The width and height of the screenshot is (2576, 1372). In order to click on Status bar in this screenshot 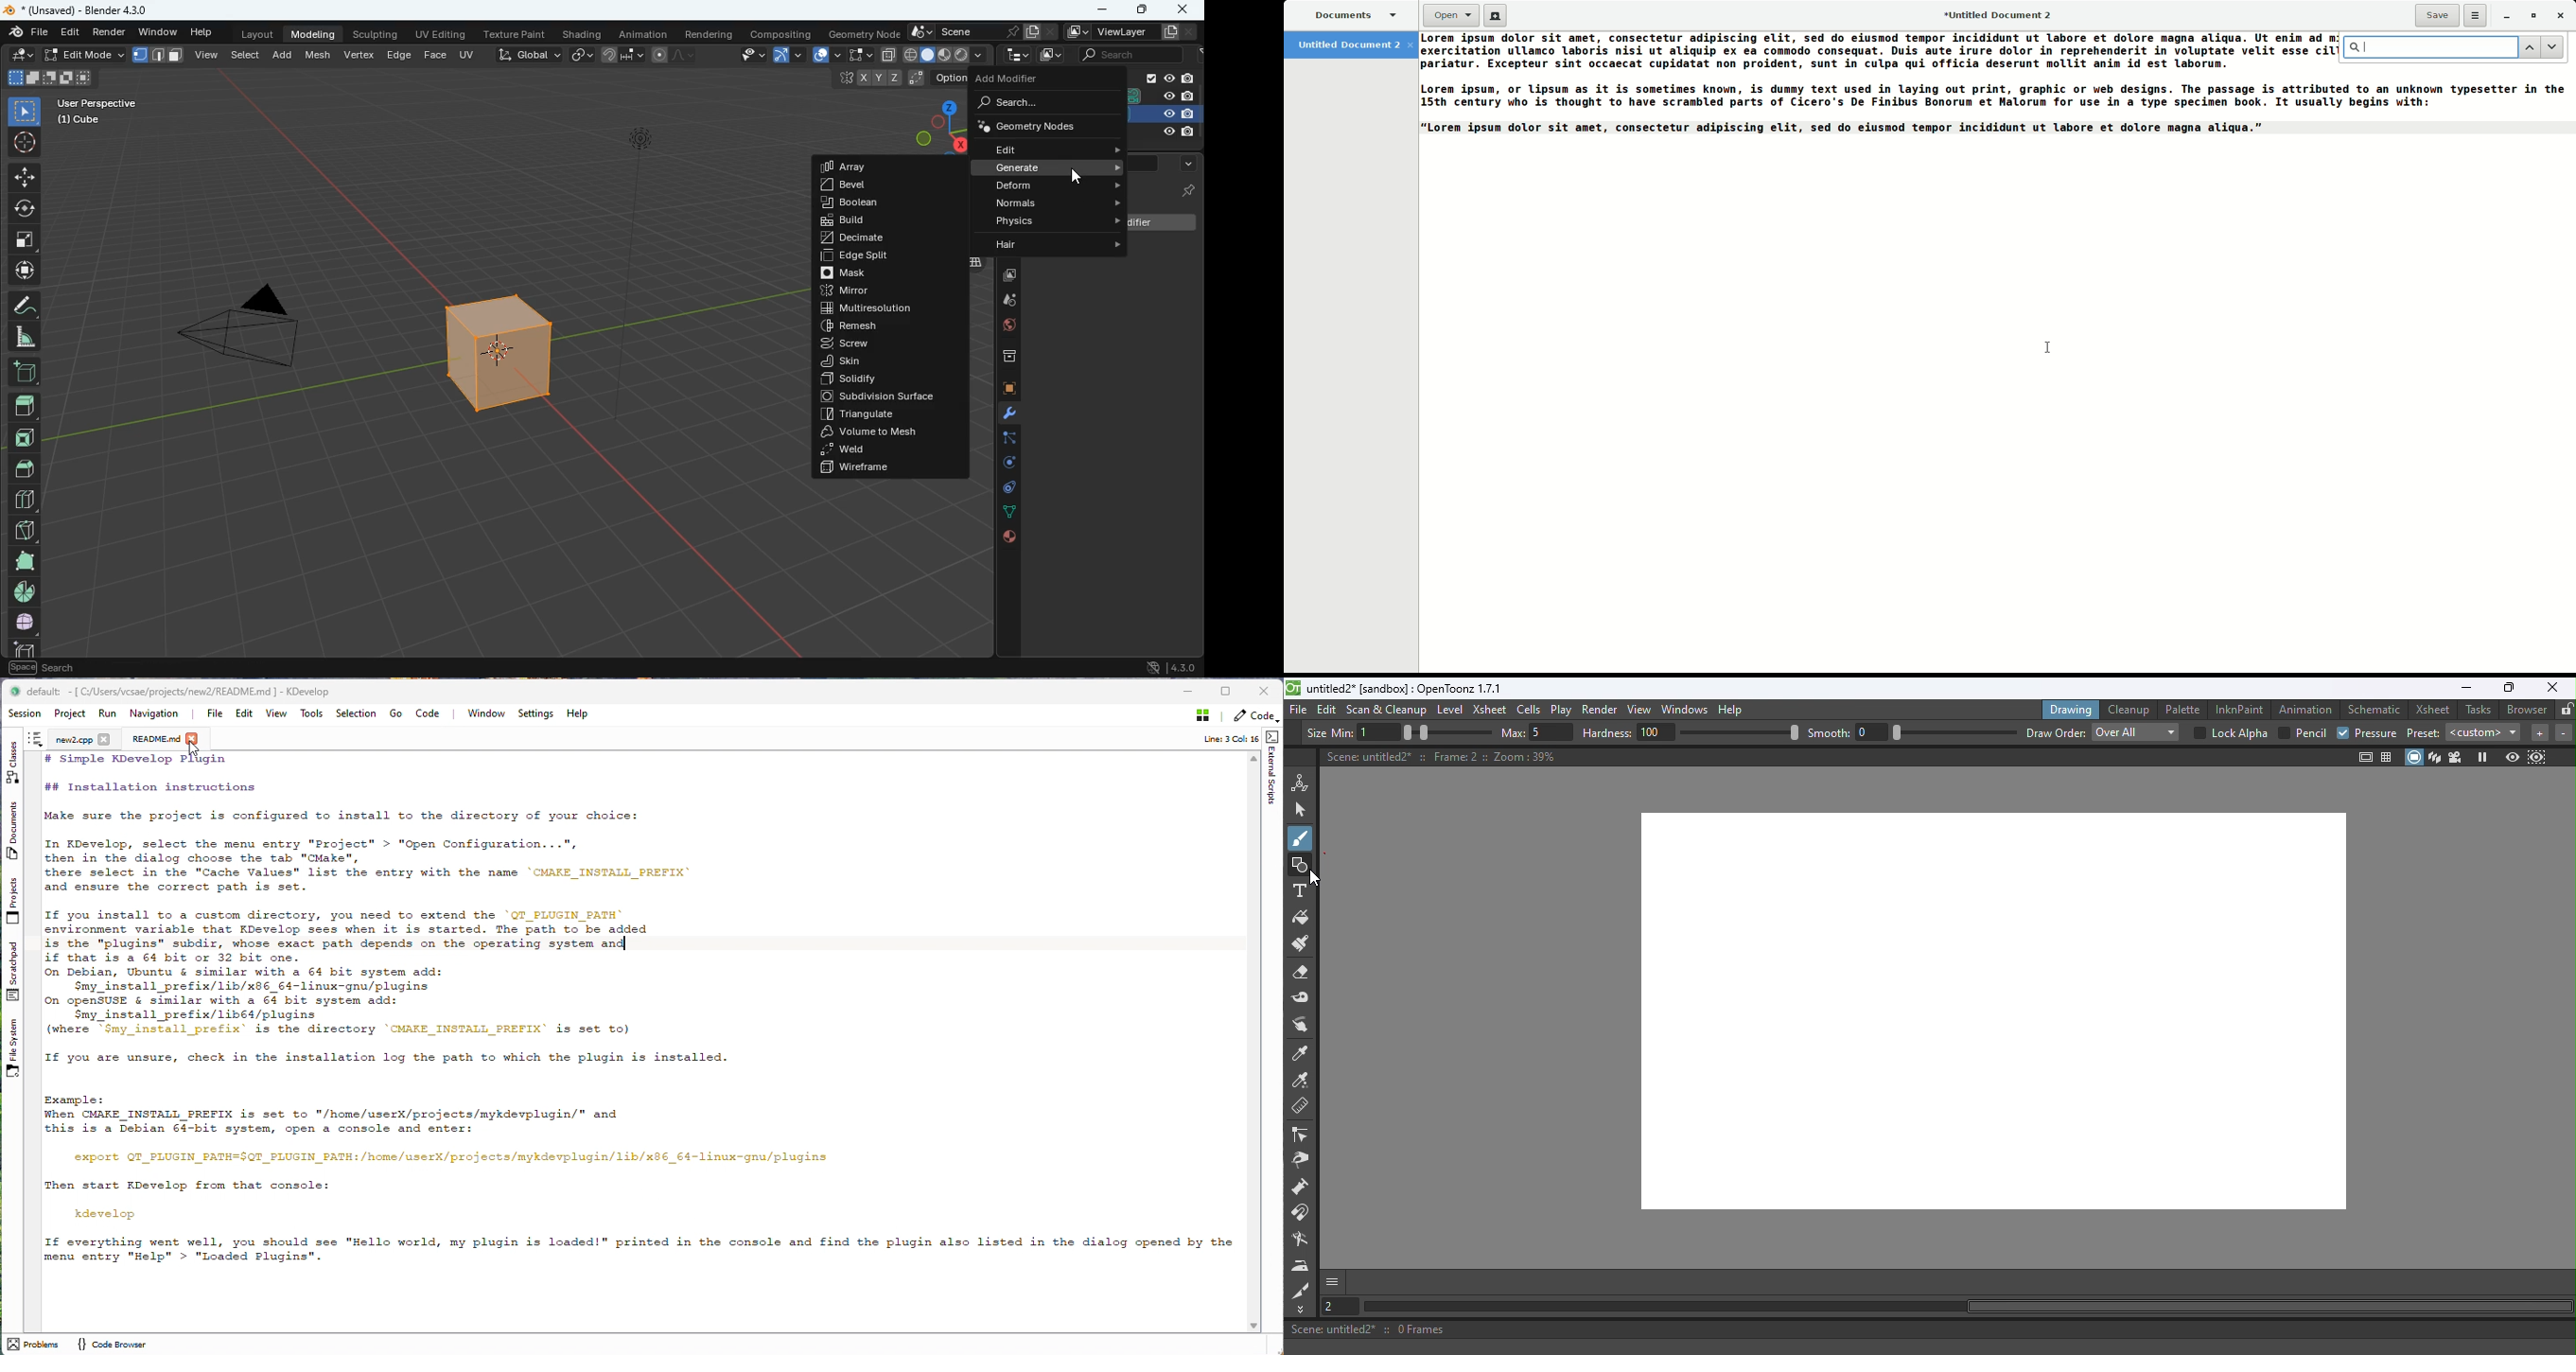, I will do `click(1930, 1329)`.